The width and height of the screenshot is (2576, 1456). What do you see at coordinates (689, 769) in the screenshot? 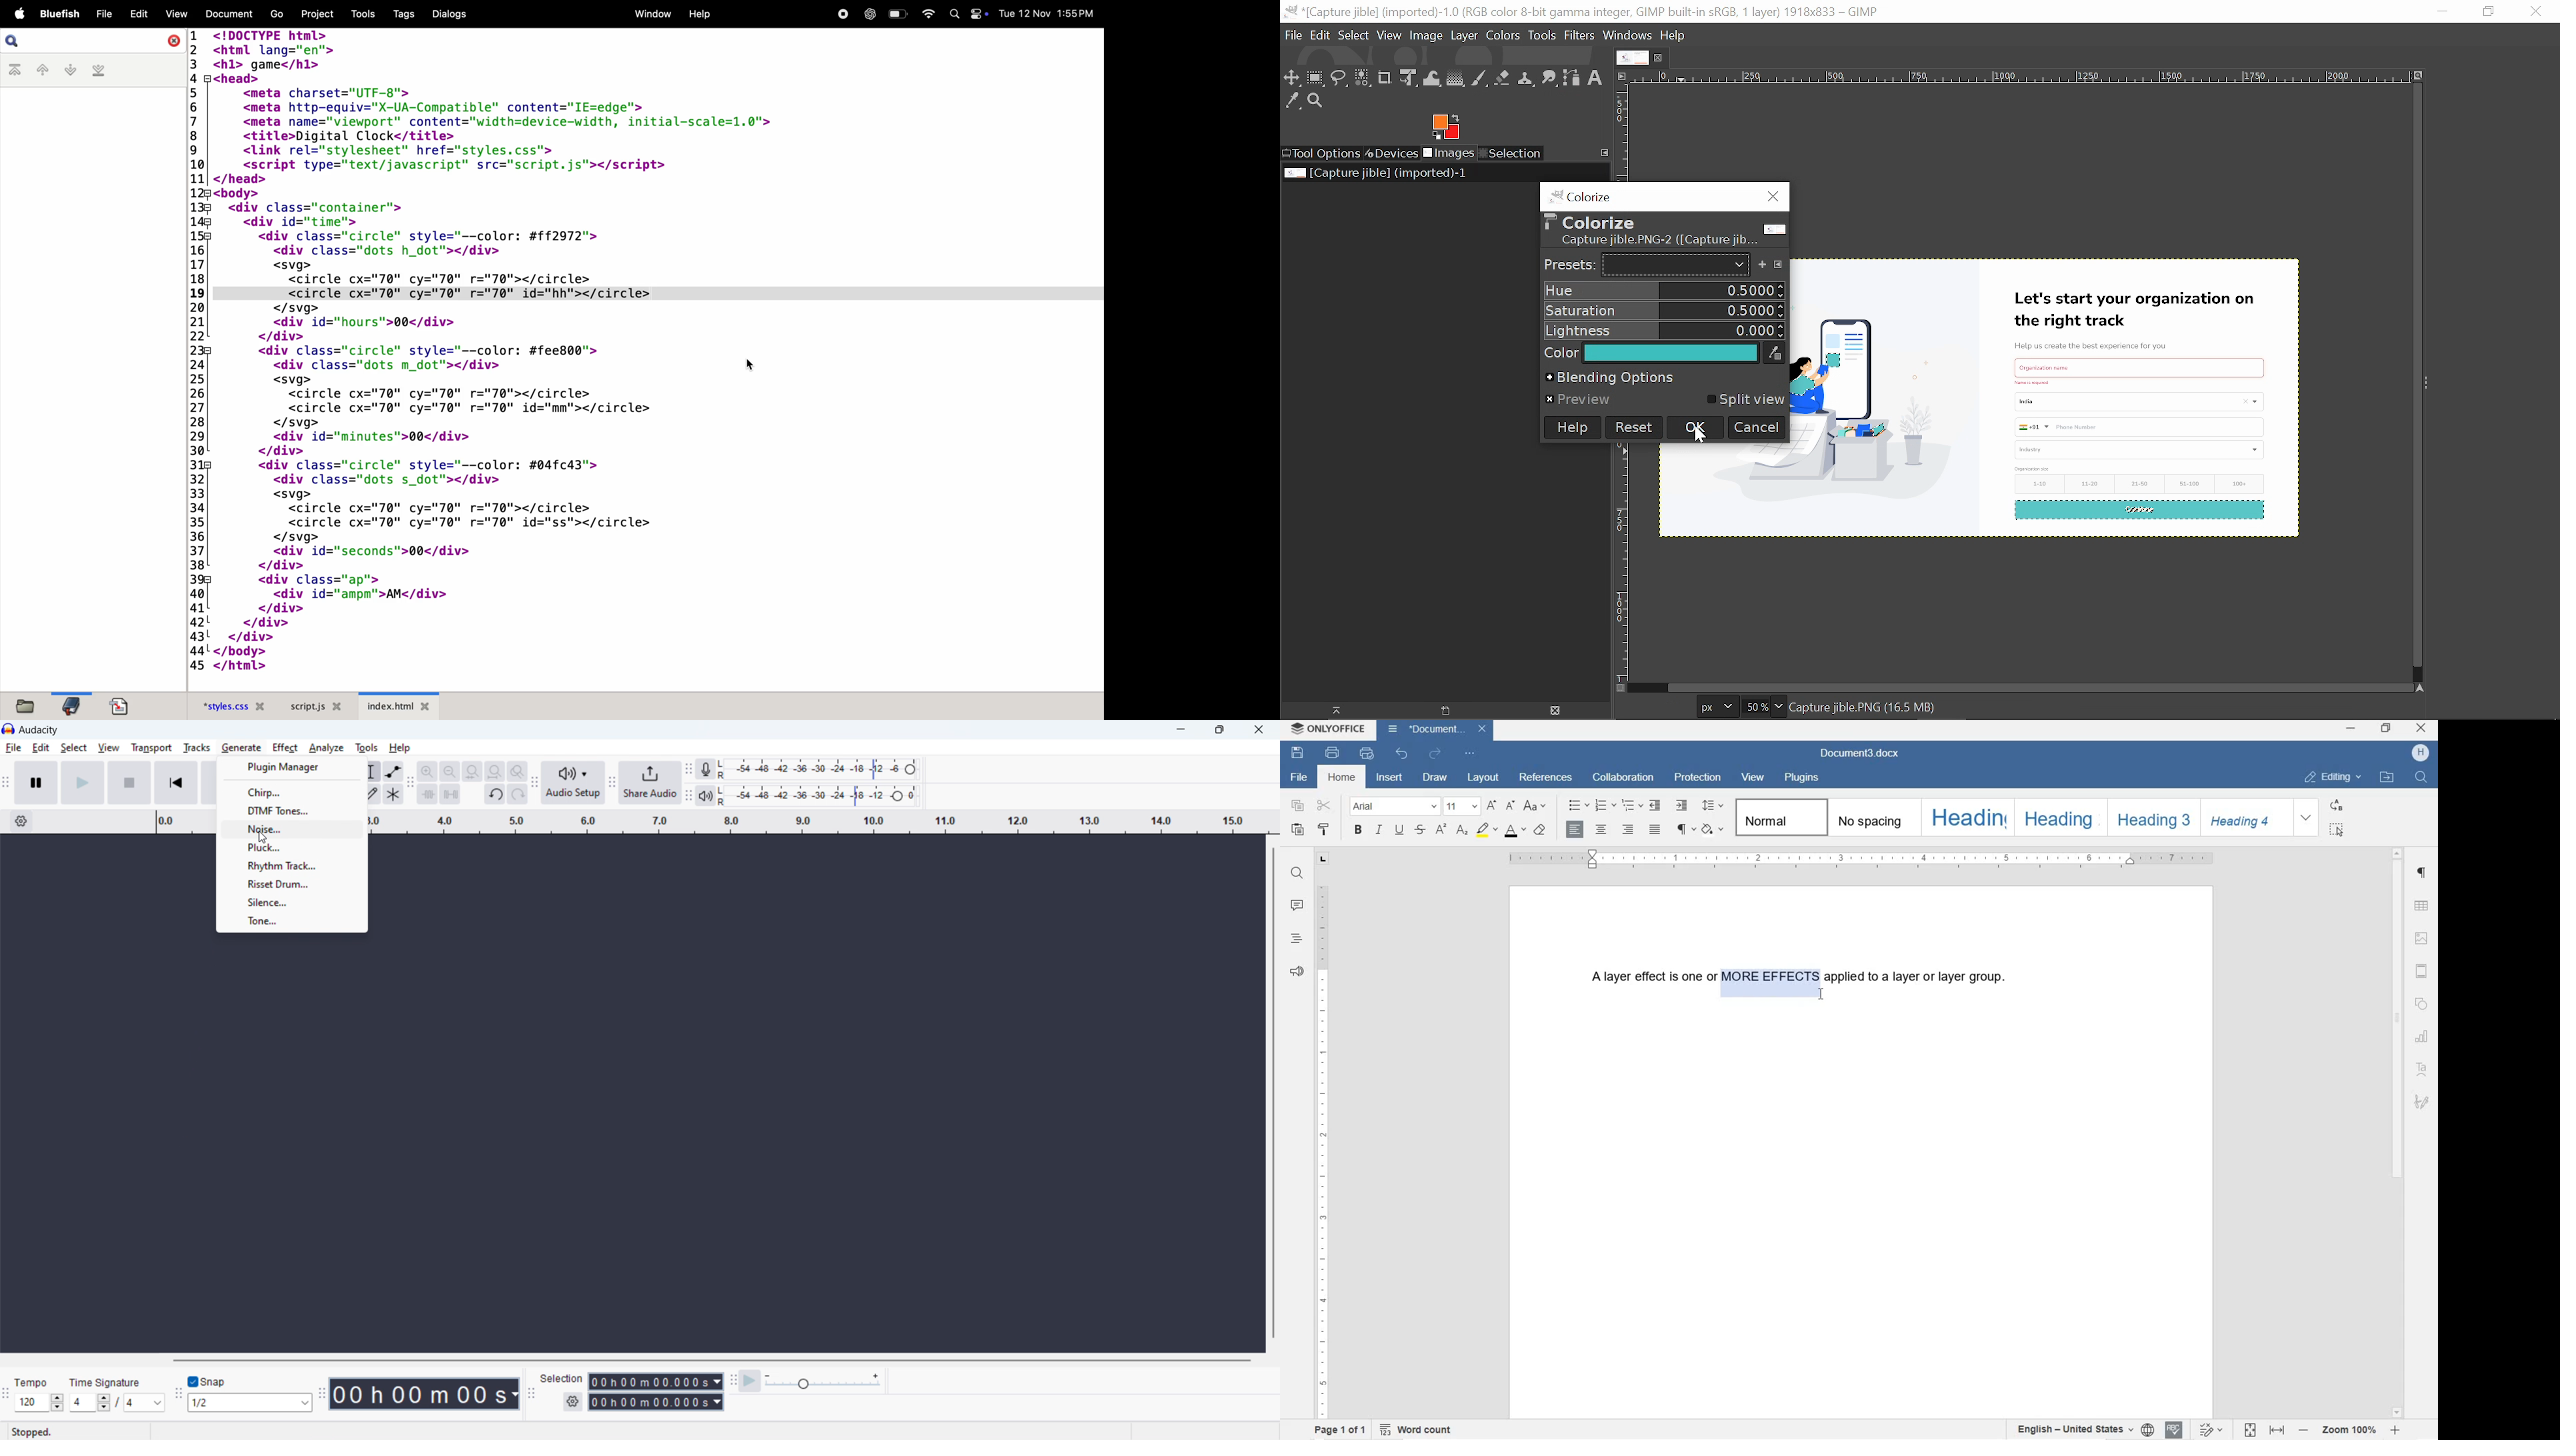
I see `recording meter toolbar` at bounding box center [689, 769].